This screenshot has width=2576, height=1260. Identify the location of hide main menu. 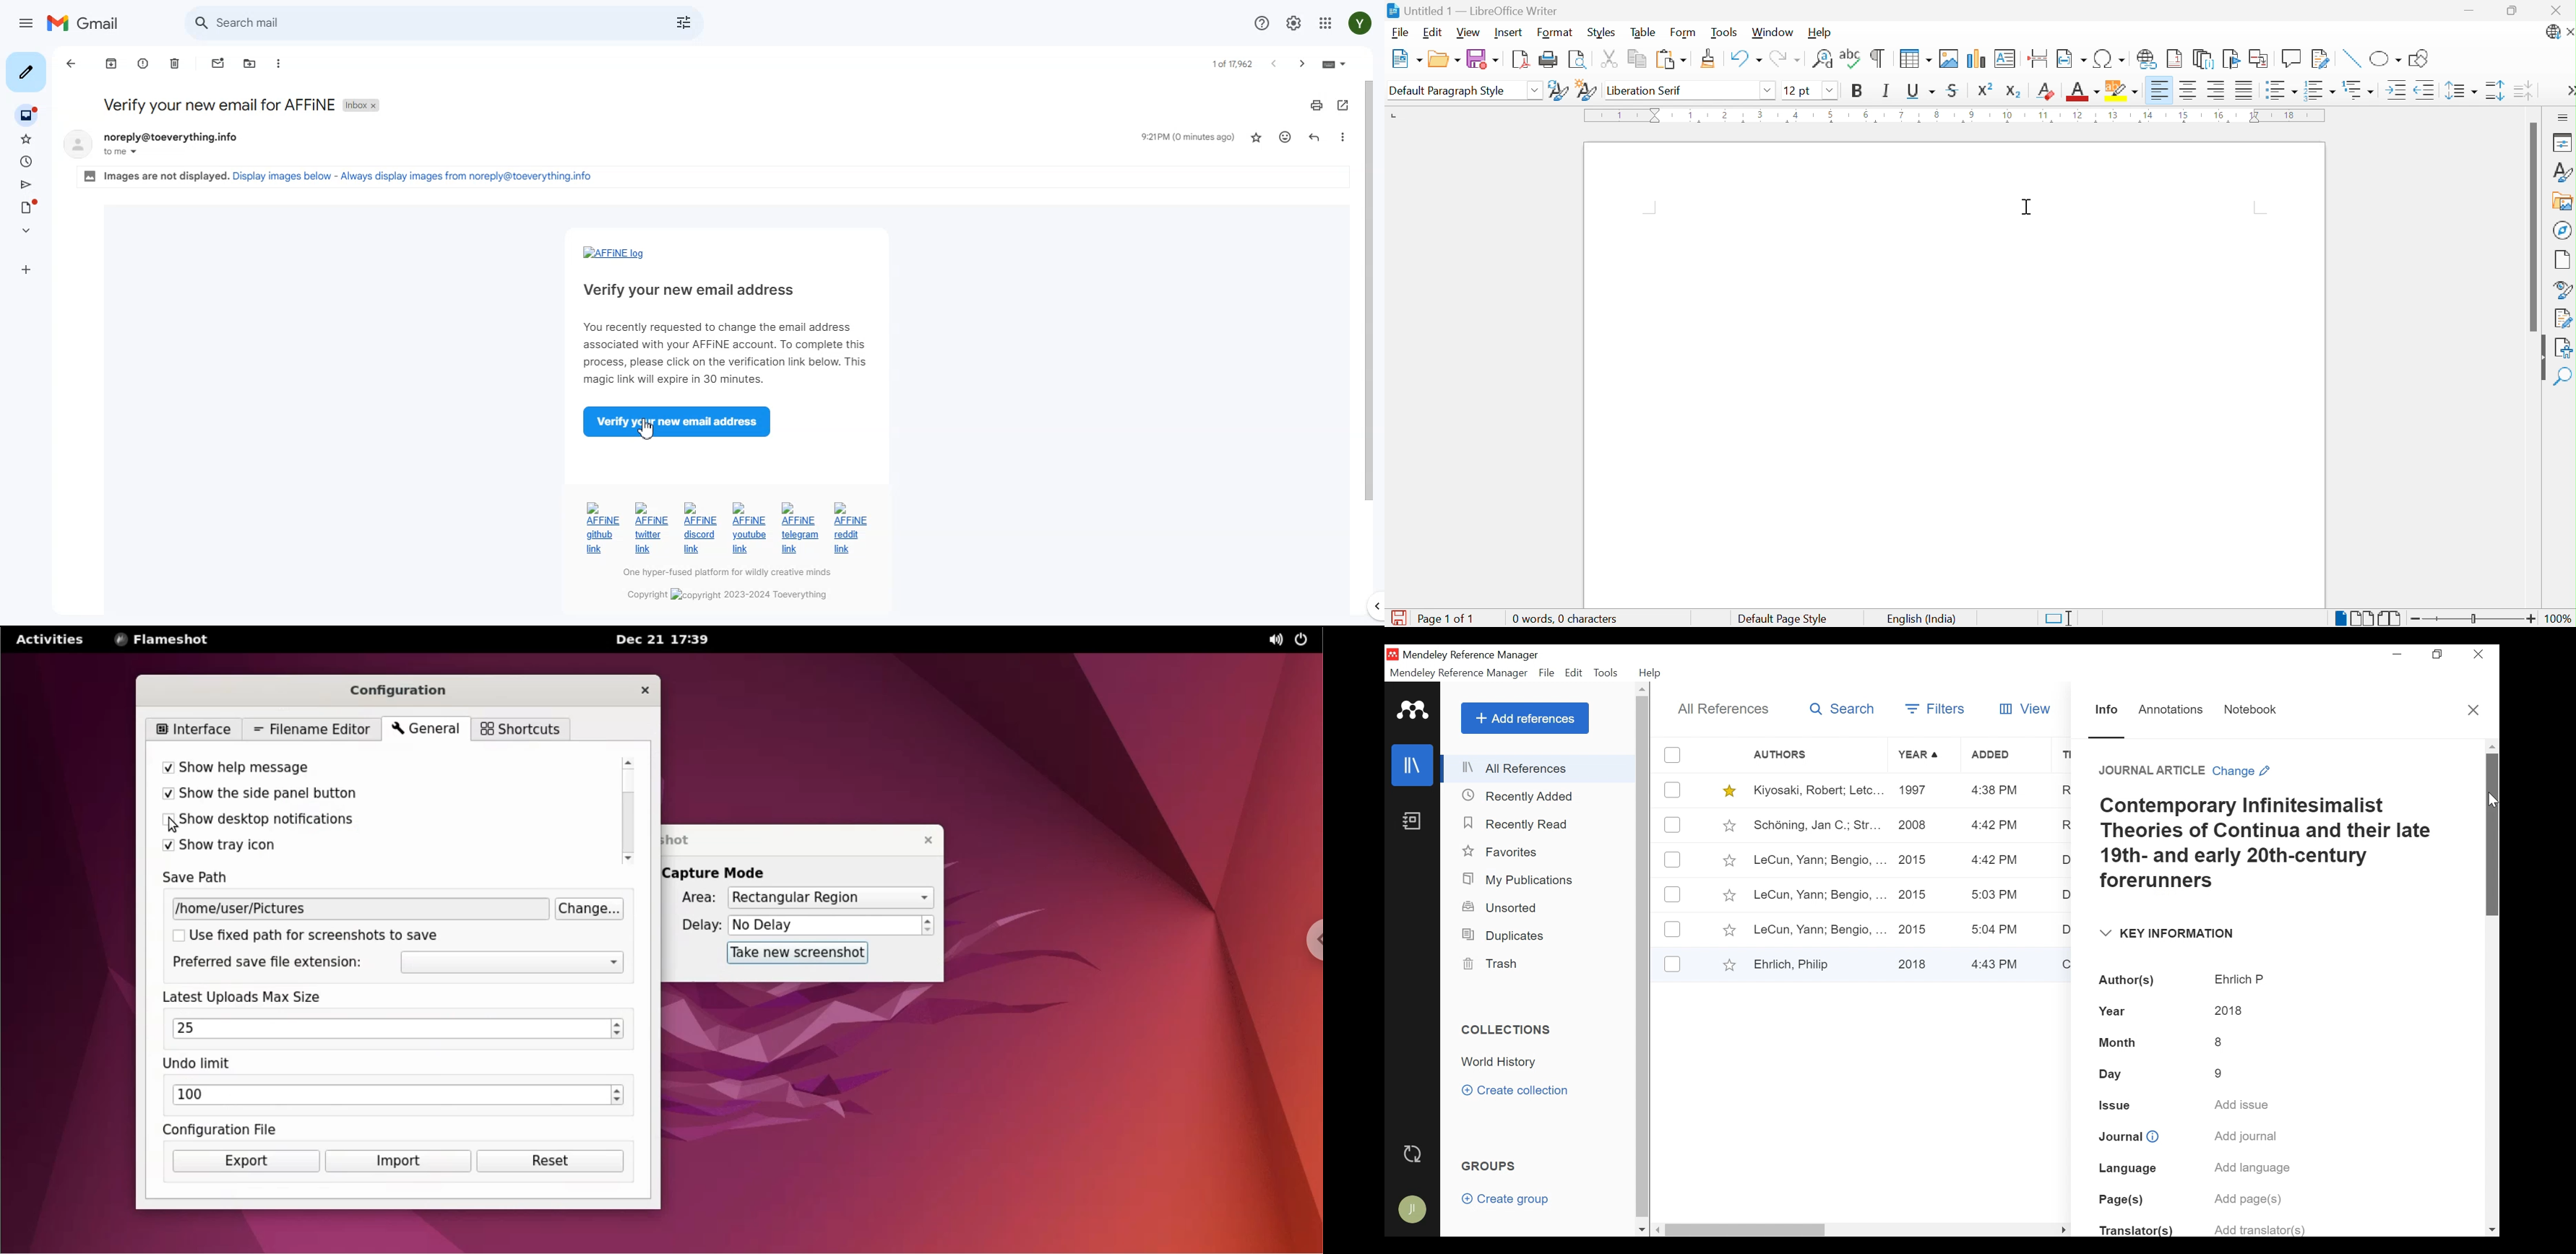
(23, 23).